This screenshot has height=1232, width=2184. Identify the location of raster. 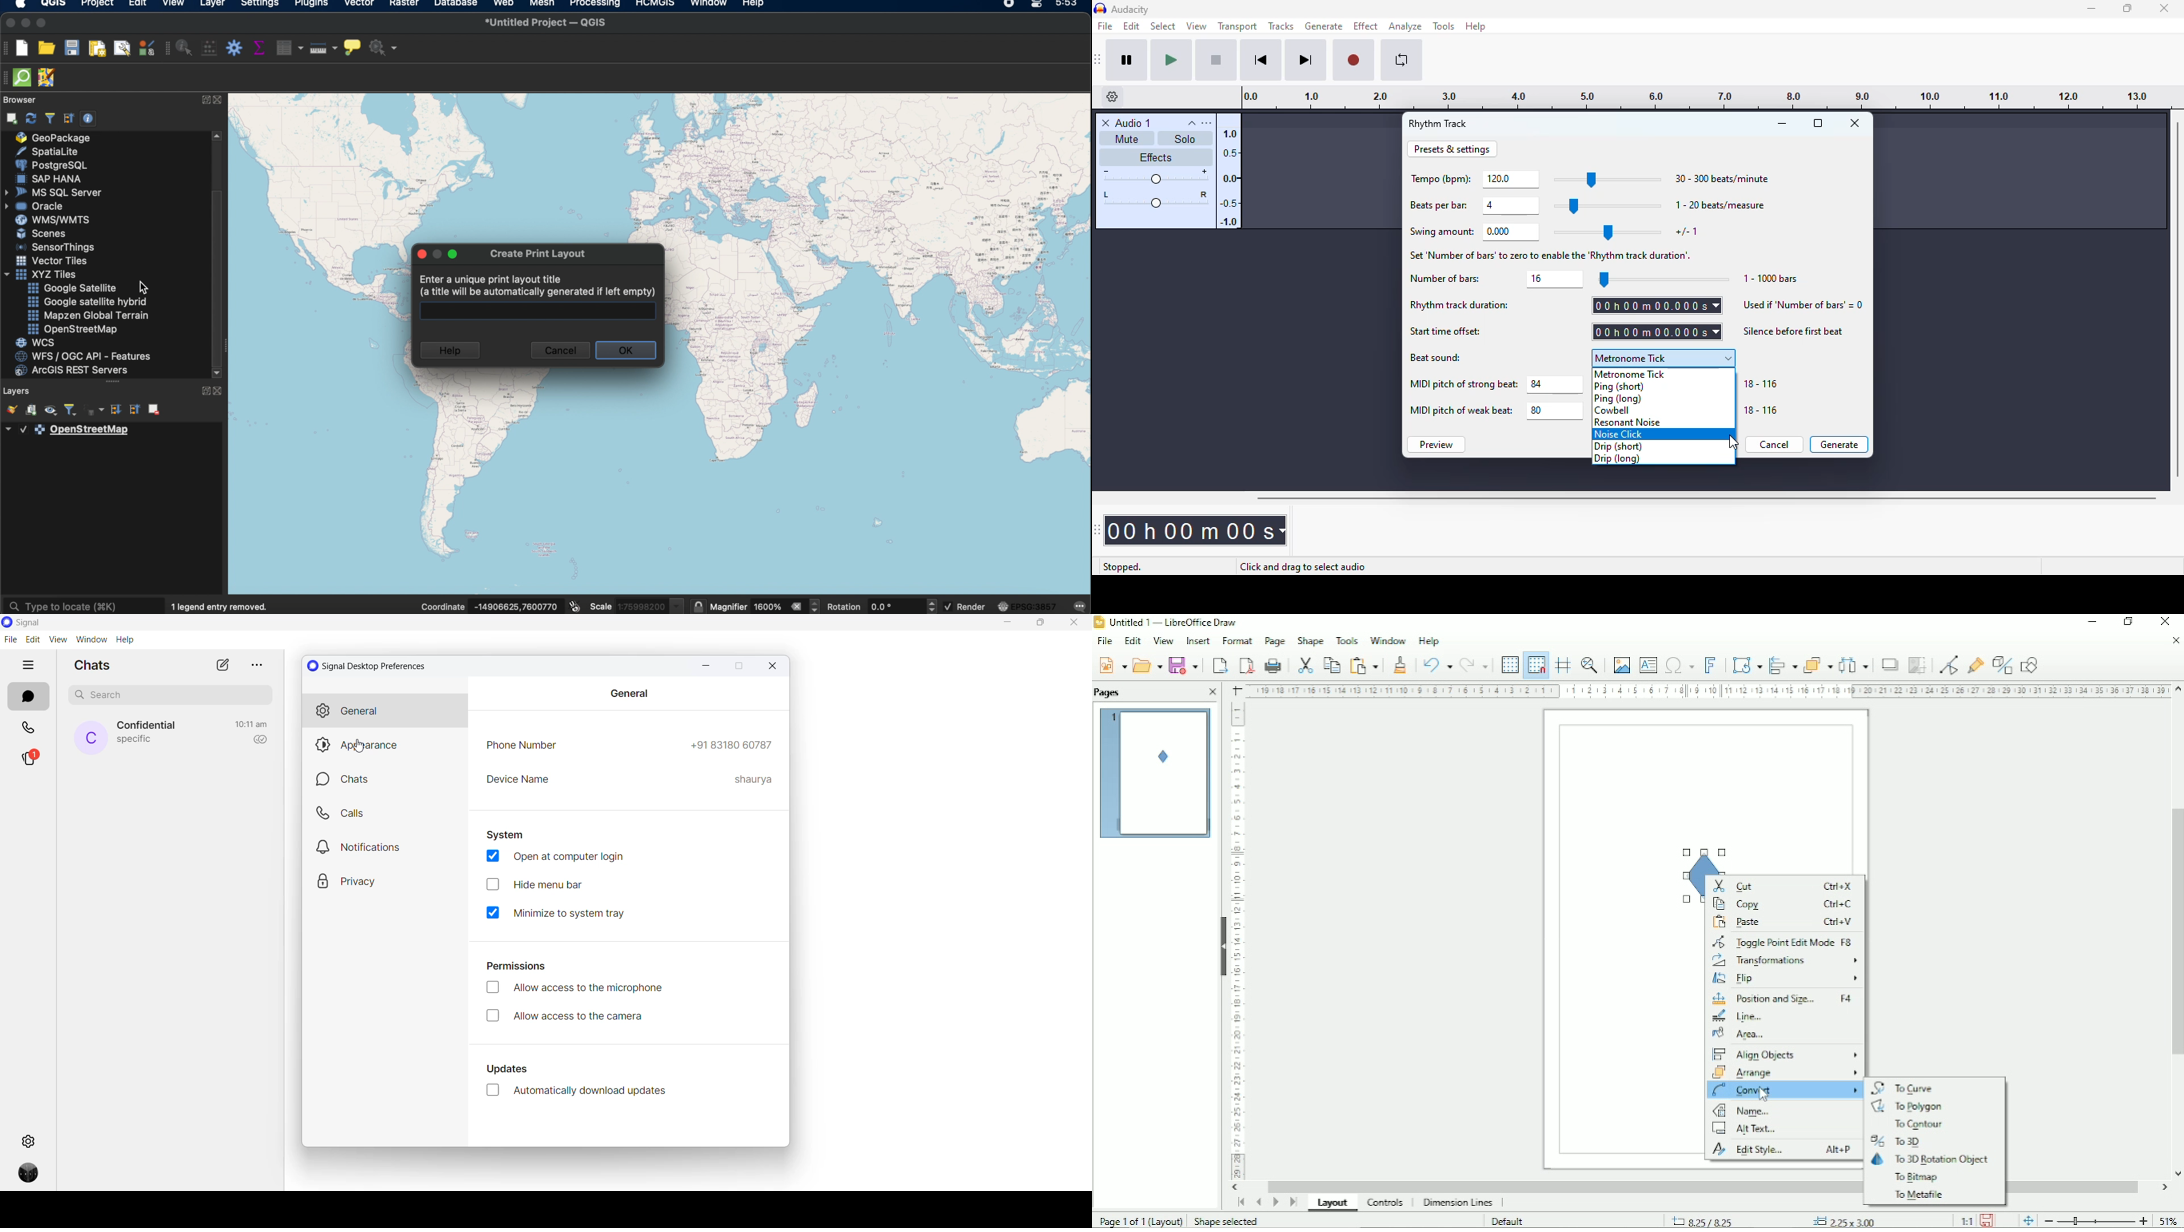
(404, 5).